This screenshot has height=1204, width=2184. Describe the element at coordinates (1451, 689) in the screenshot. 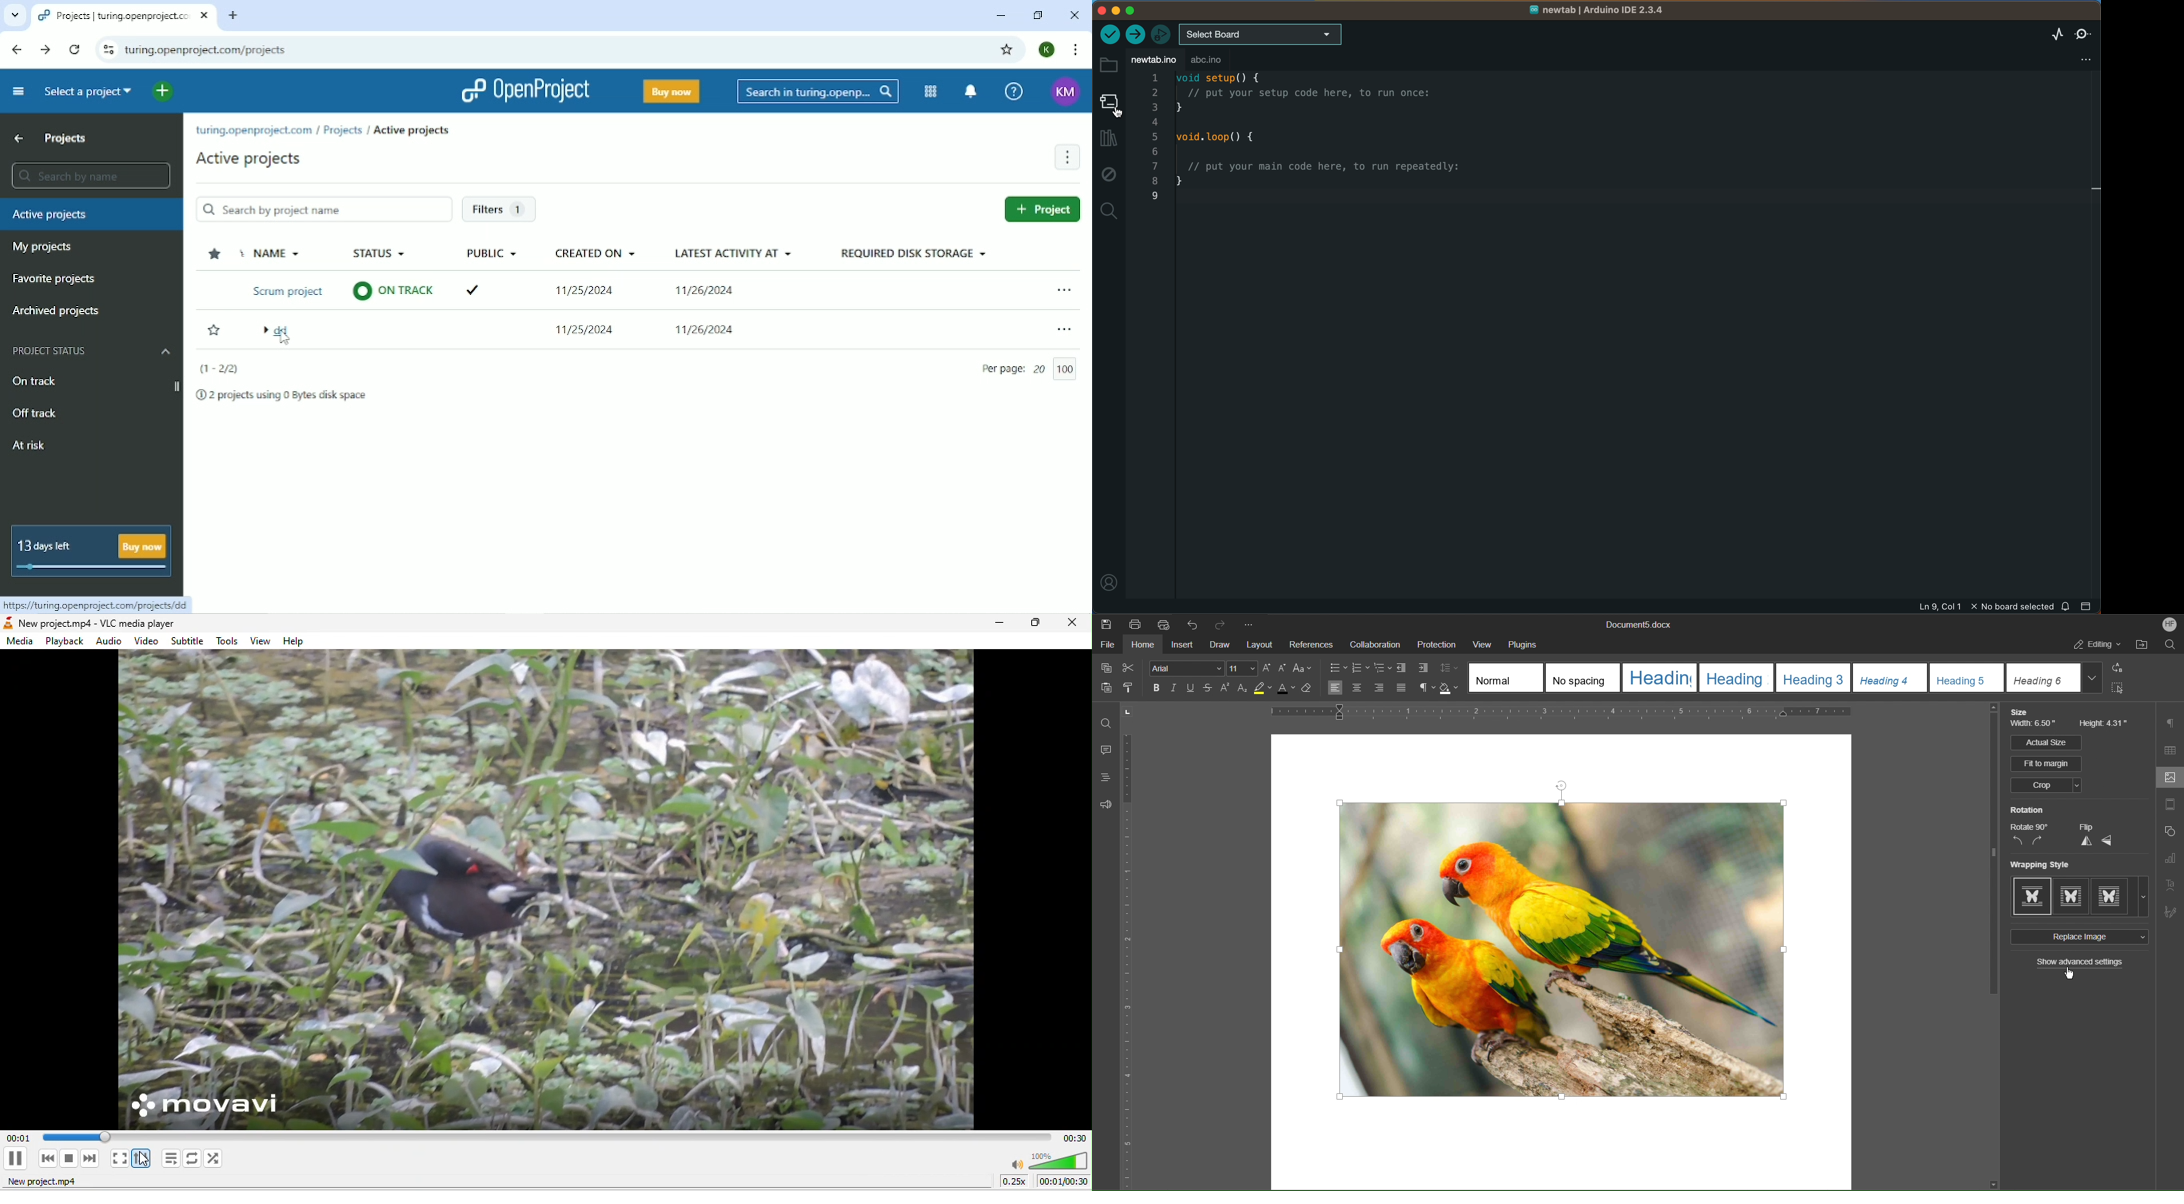

I see `Shadow` at that location.